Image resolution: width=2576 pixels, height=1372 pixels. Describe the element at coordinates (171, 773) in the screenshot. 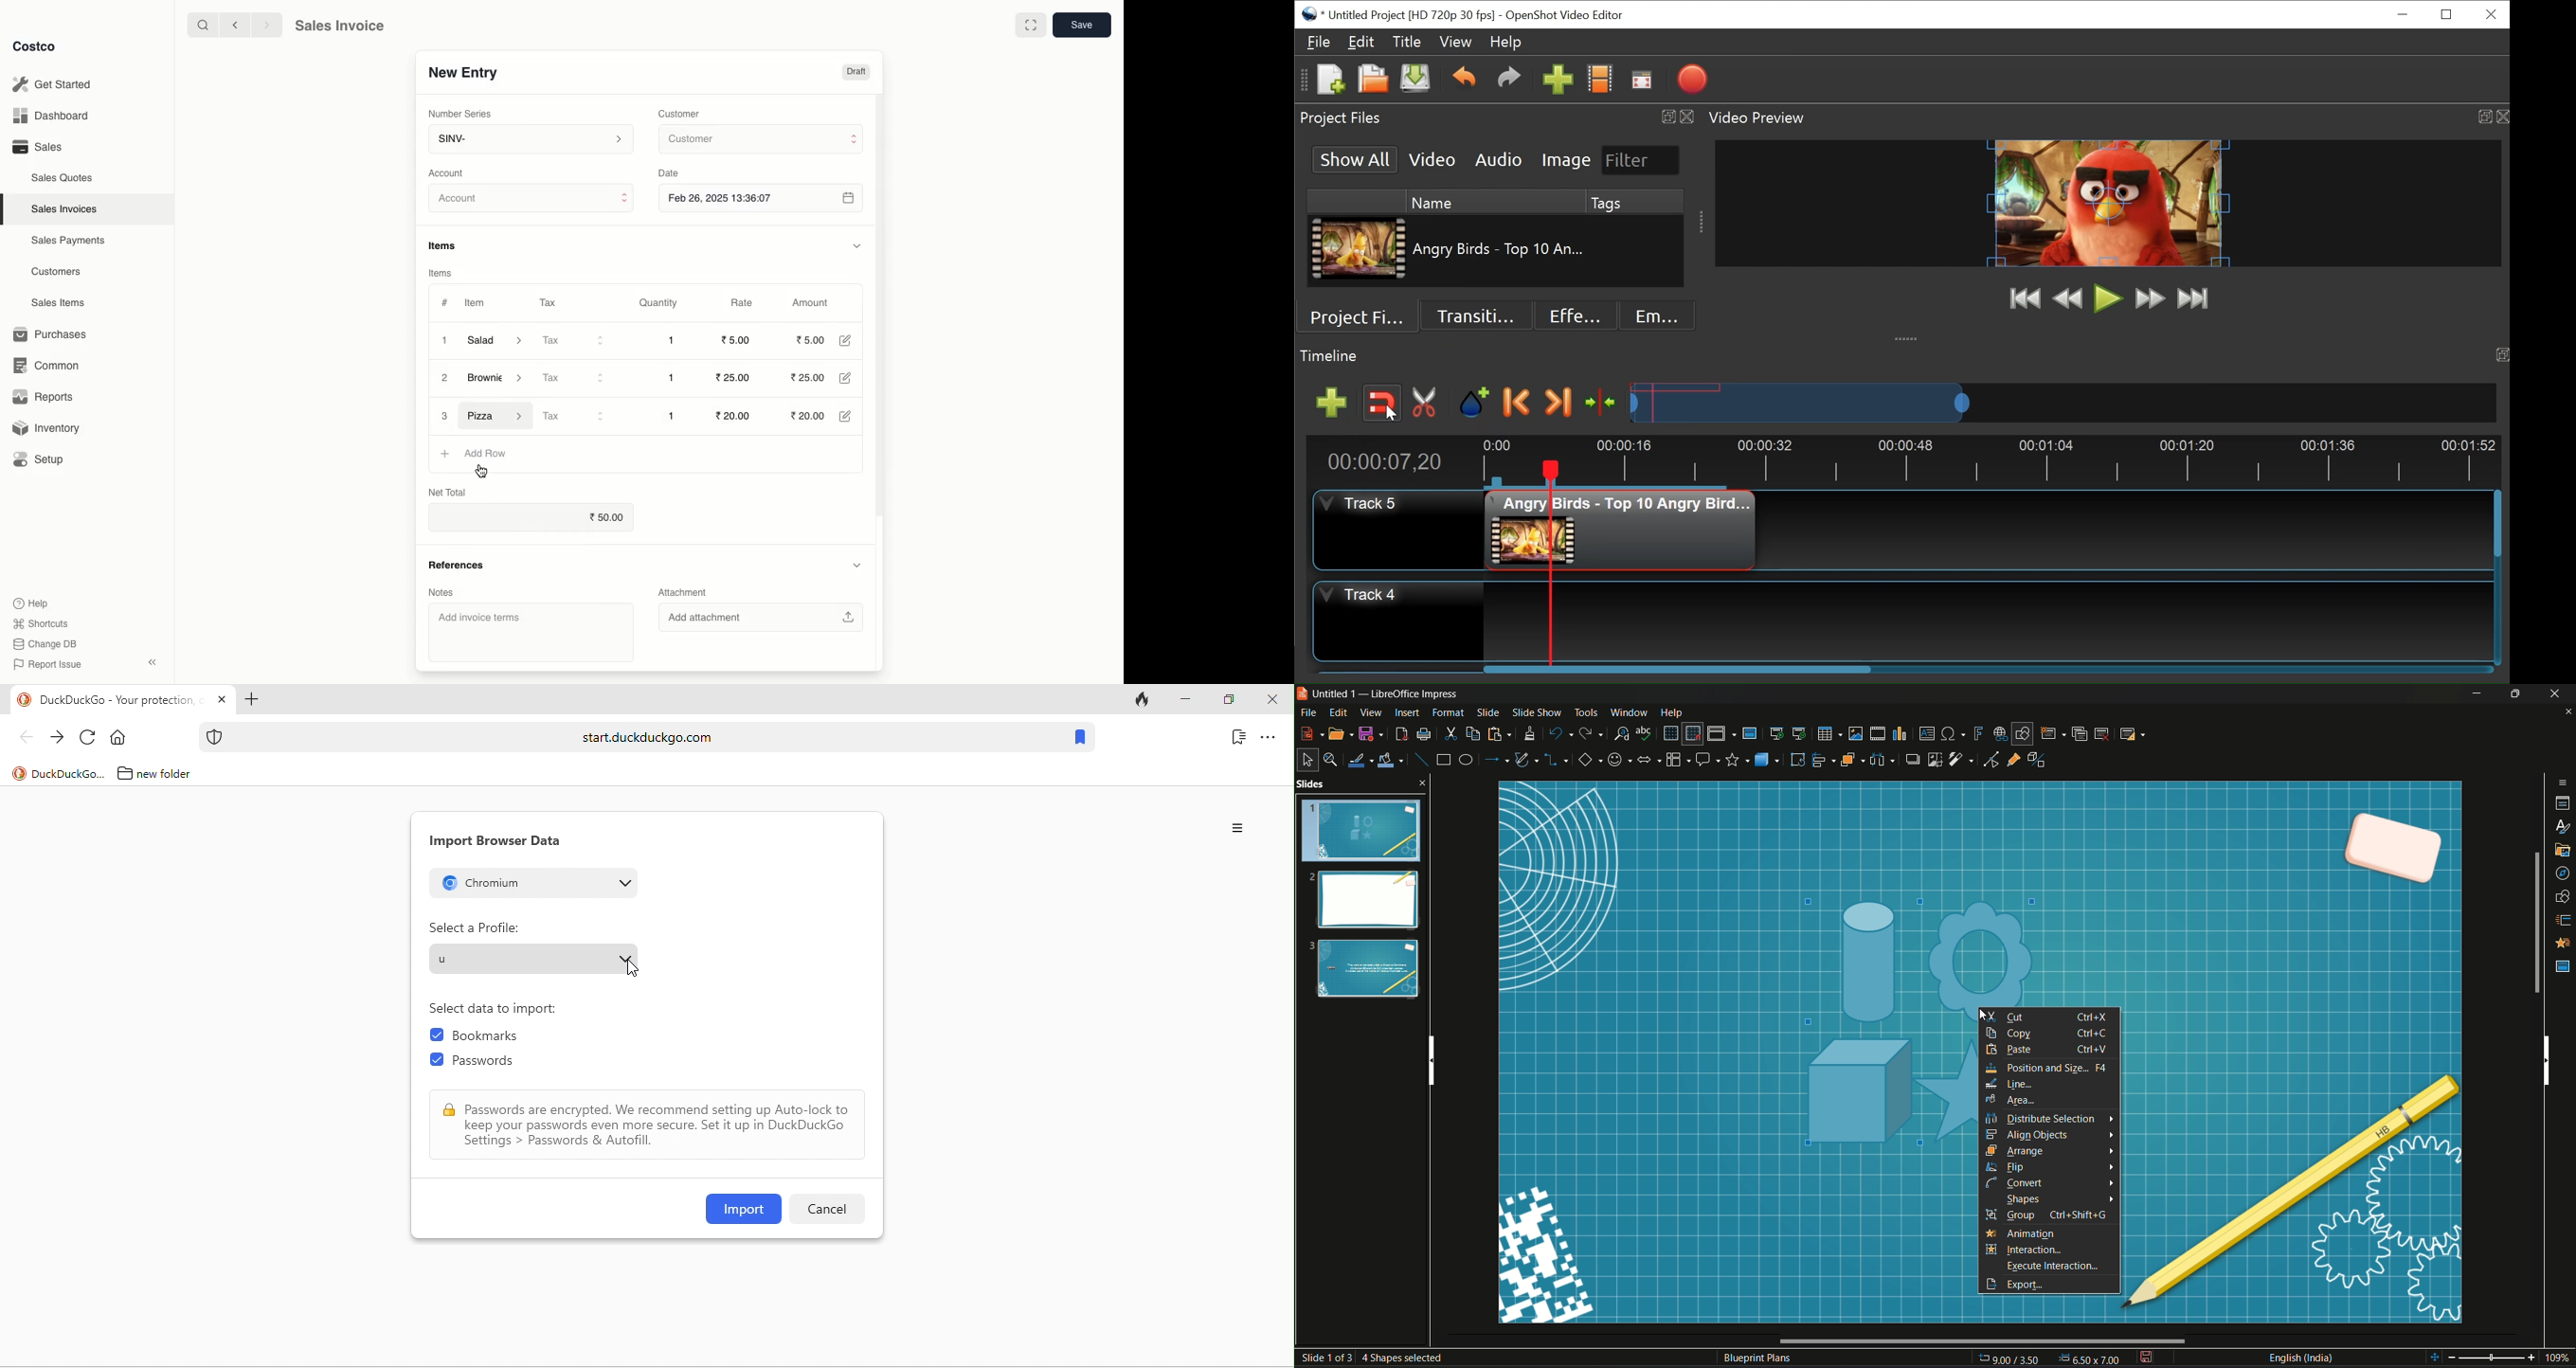

I see `new folder` at that location.